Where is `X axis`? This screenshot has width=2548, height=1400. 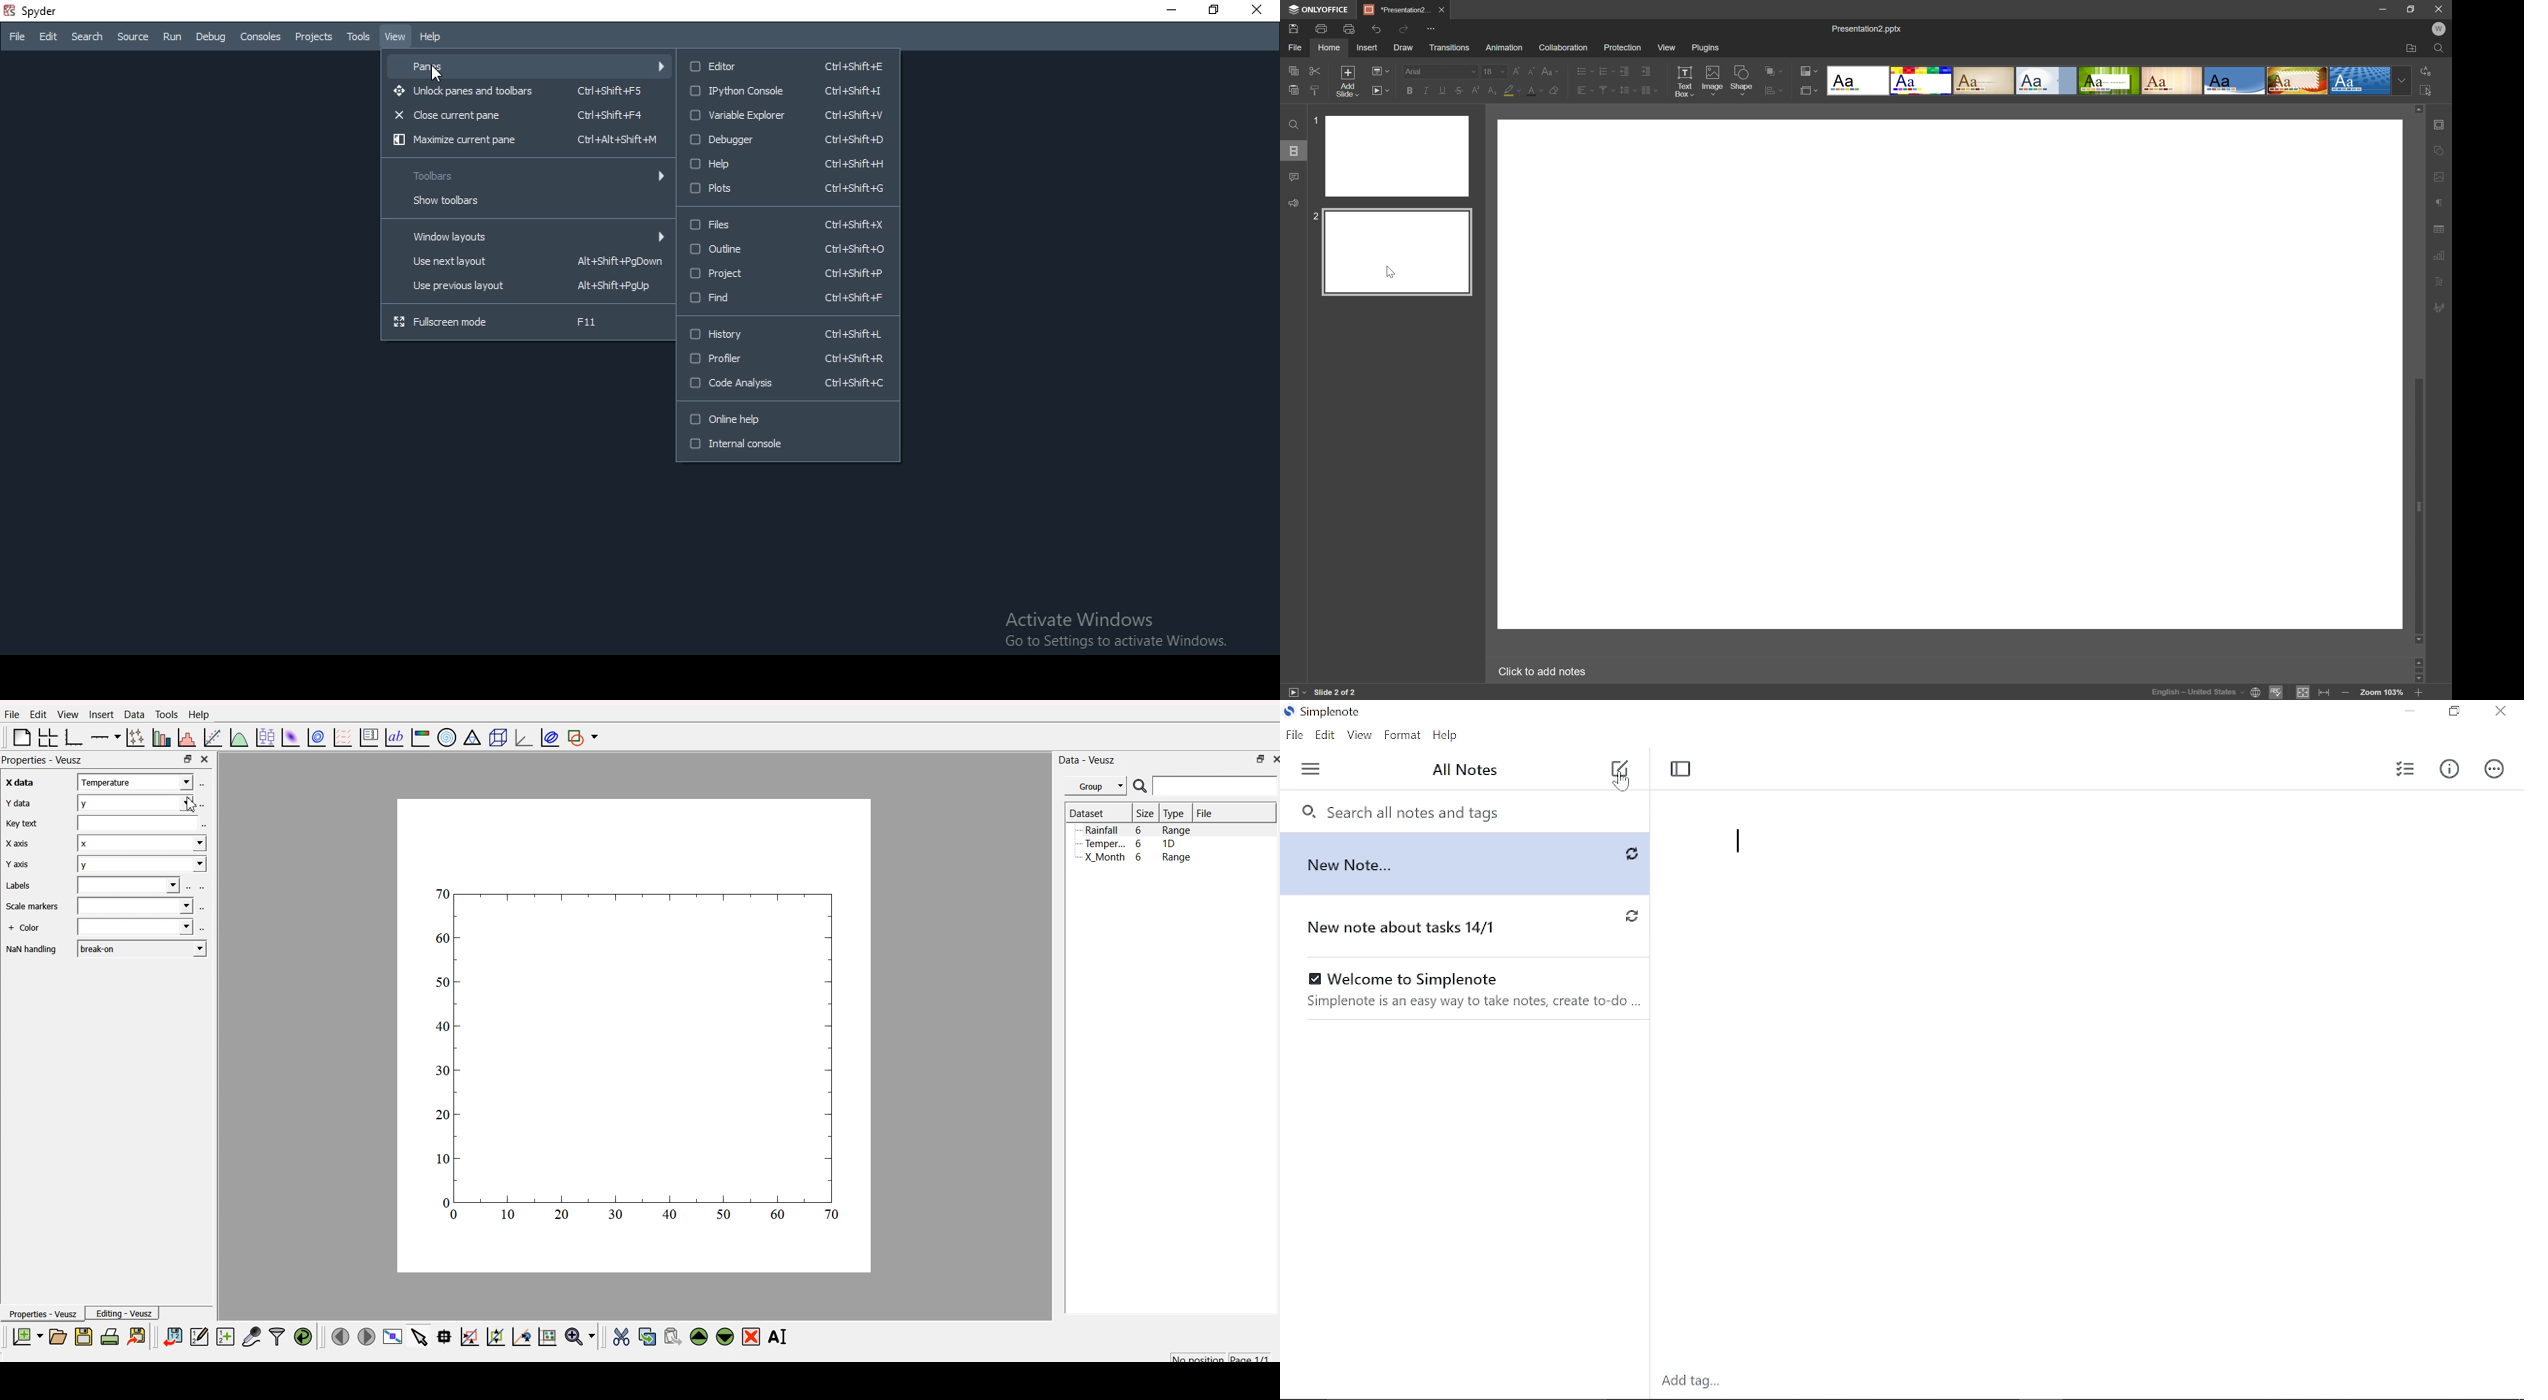
X axis is located at coordinates (19, 844).